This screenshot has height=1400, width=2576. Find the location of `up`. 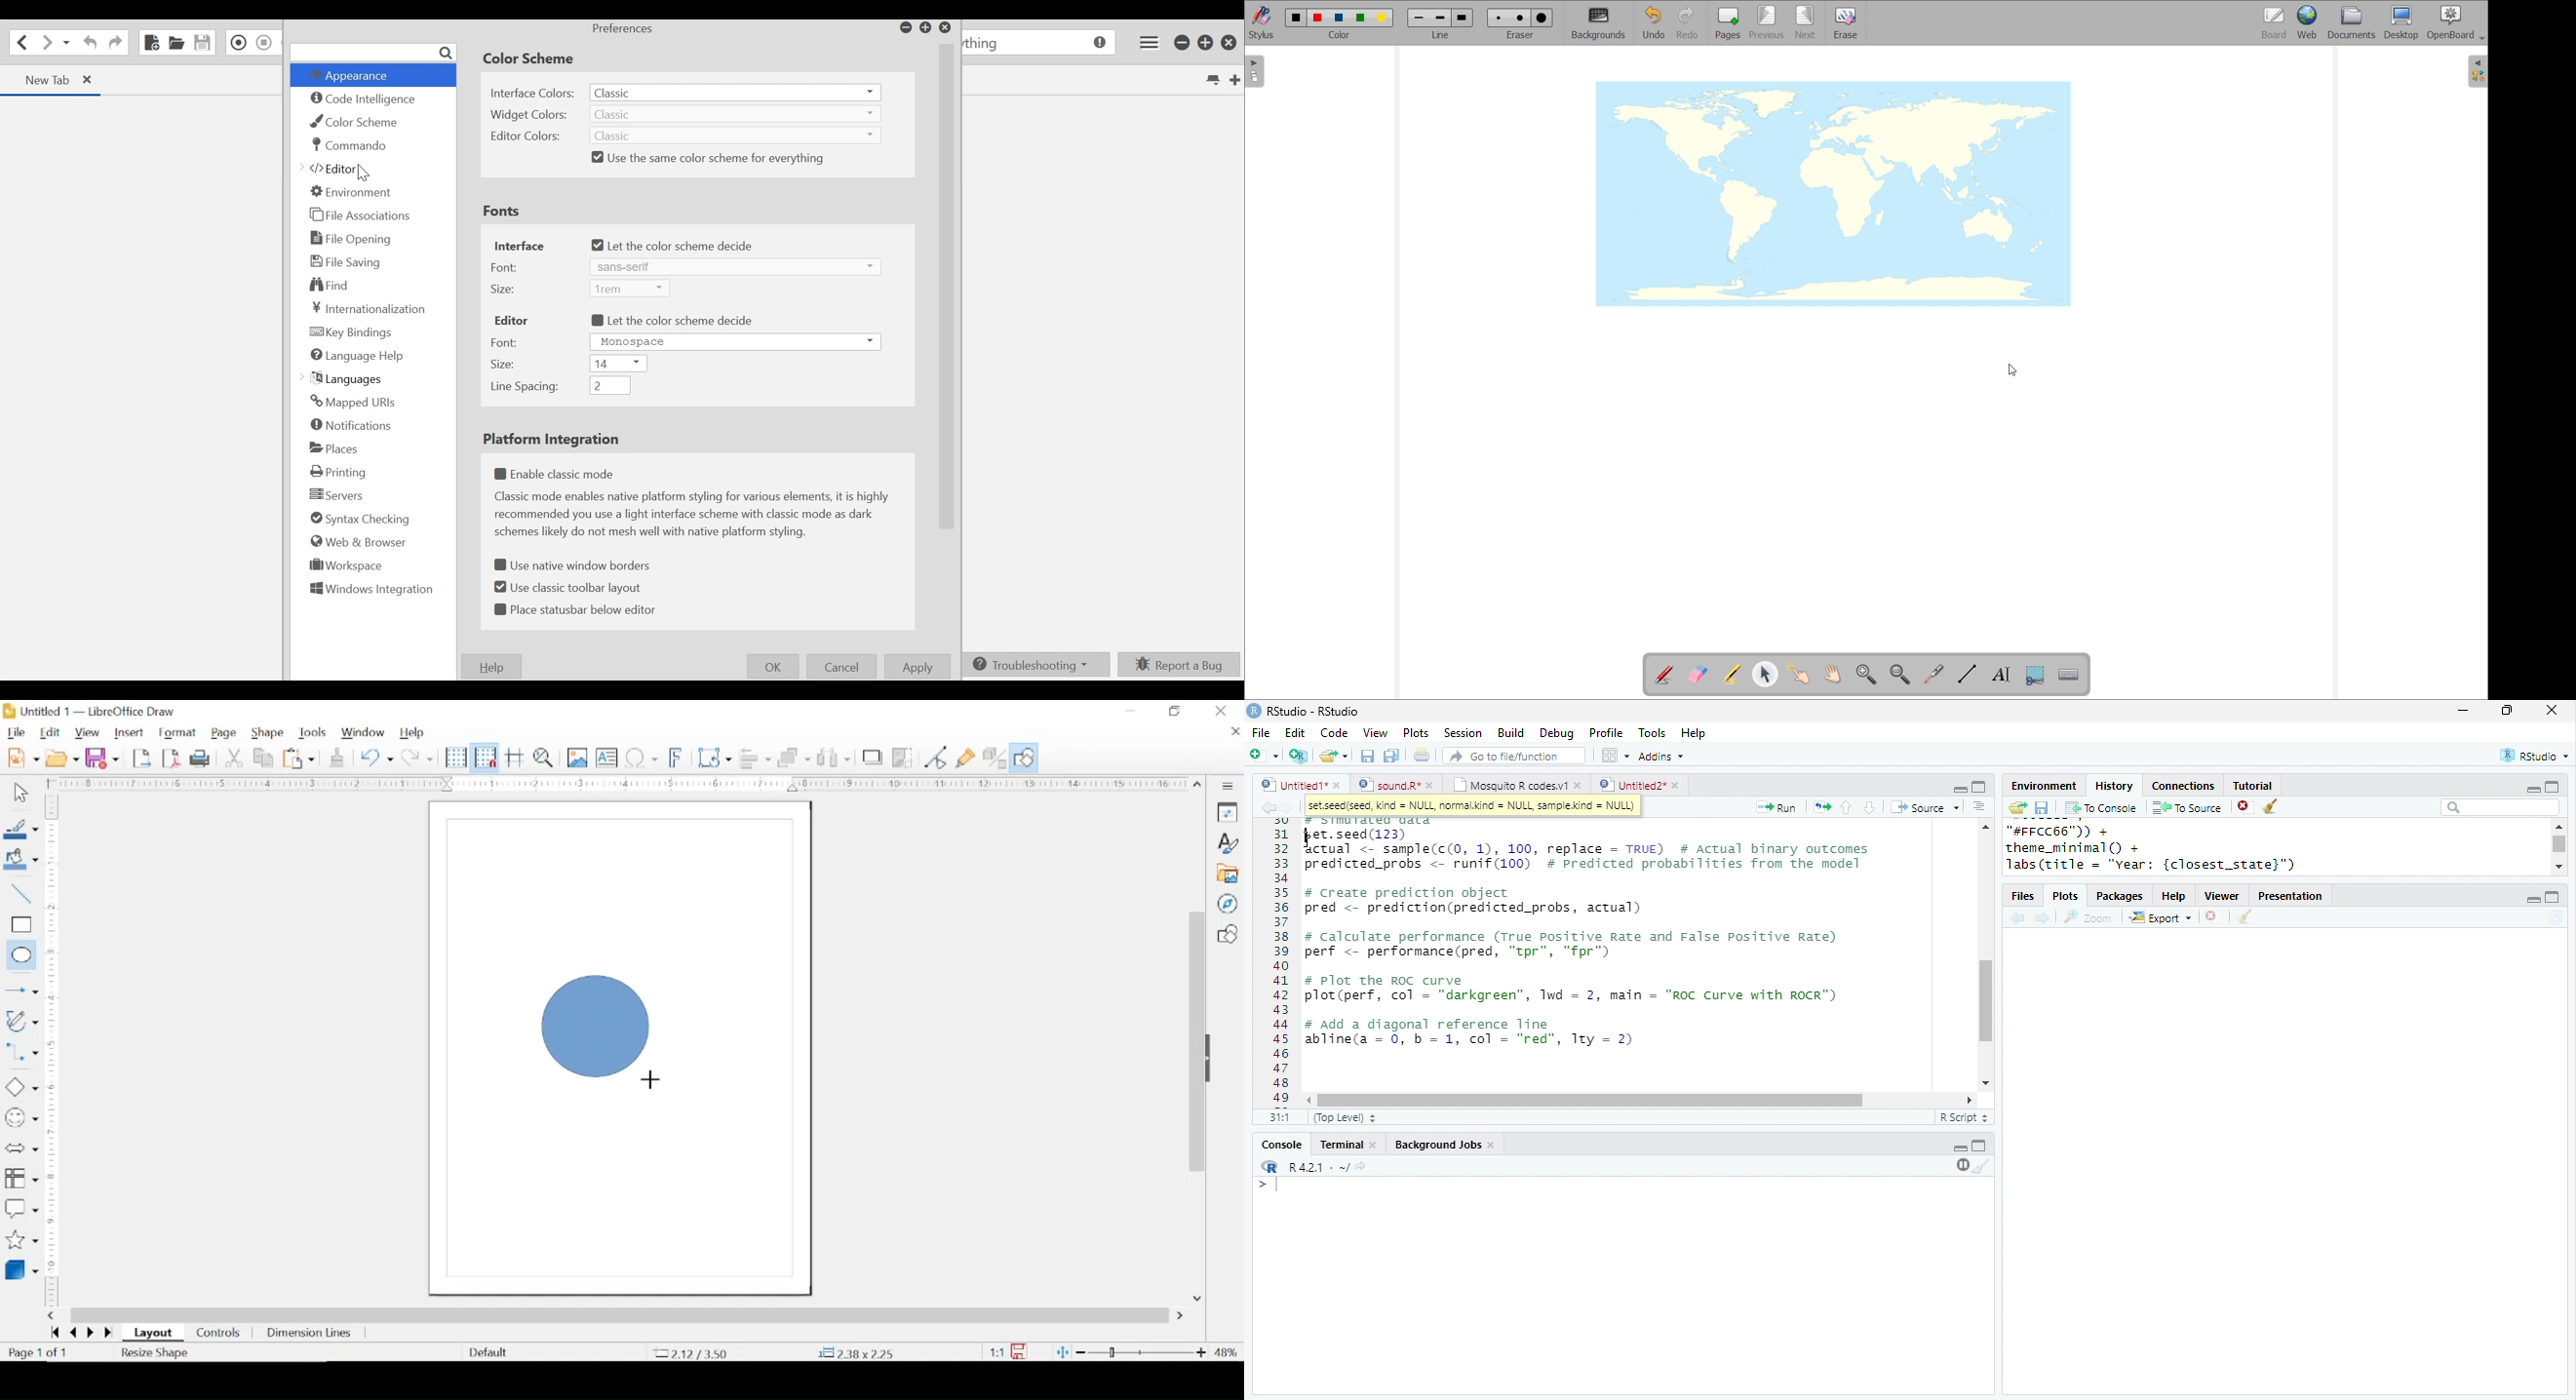

up is located at coordinates (1845, 807).